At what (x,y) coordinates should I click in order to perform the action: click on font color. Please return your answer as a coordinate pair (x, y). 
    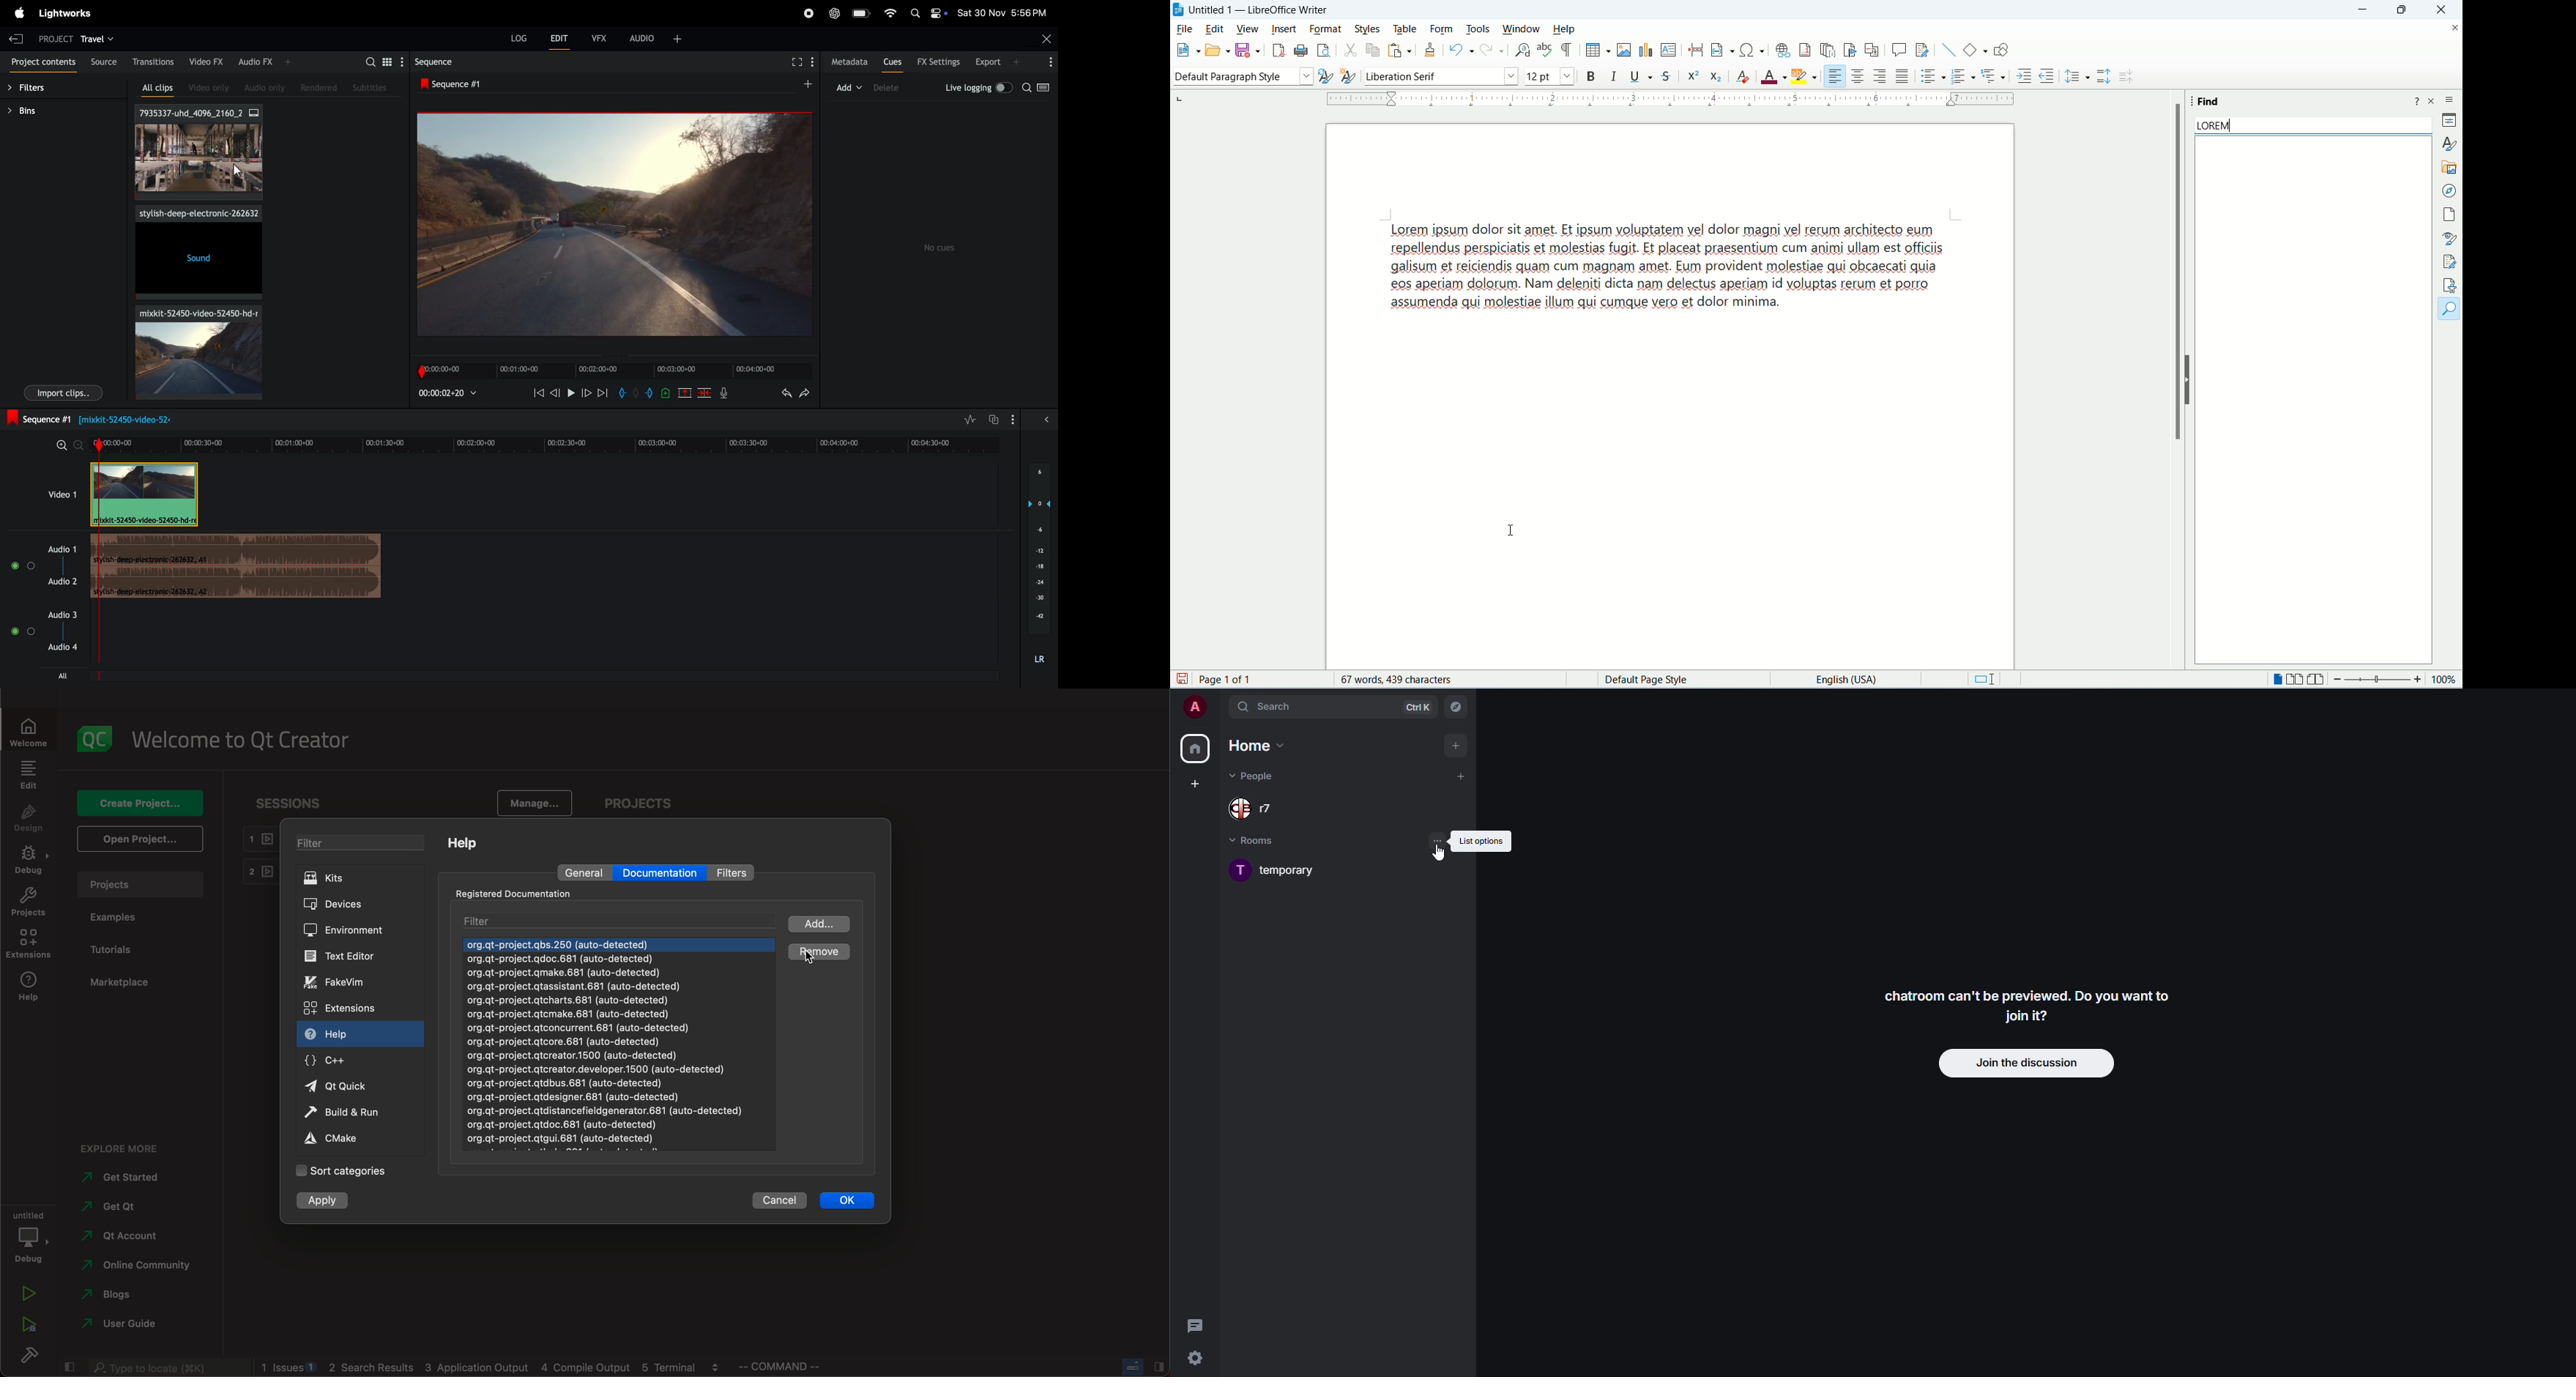
    Looking at the image, I should click on (1774, 76).